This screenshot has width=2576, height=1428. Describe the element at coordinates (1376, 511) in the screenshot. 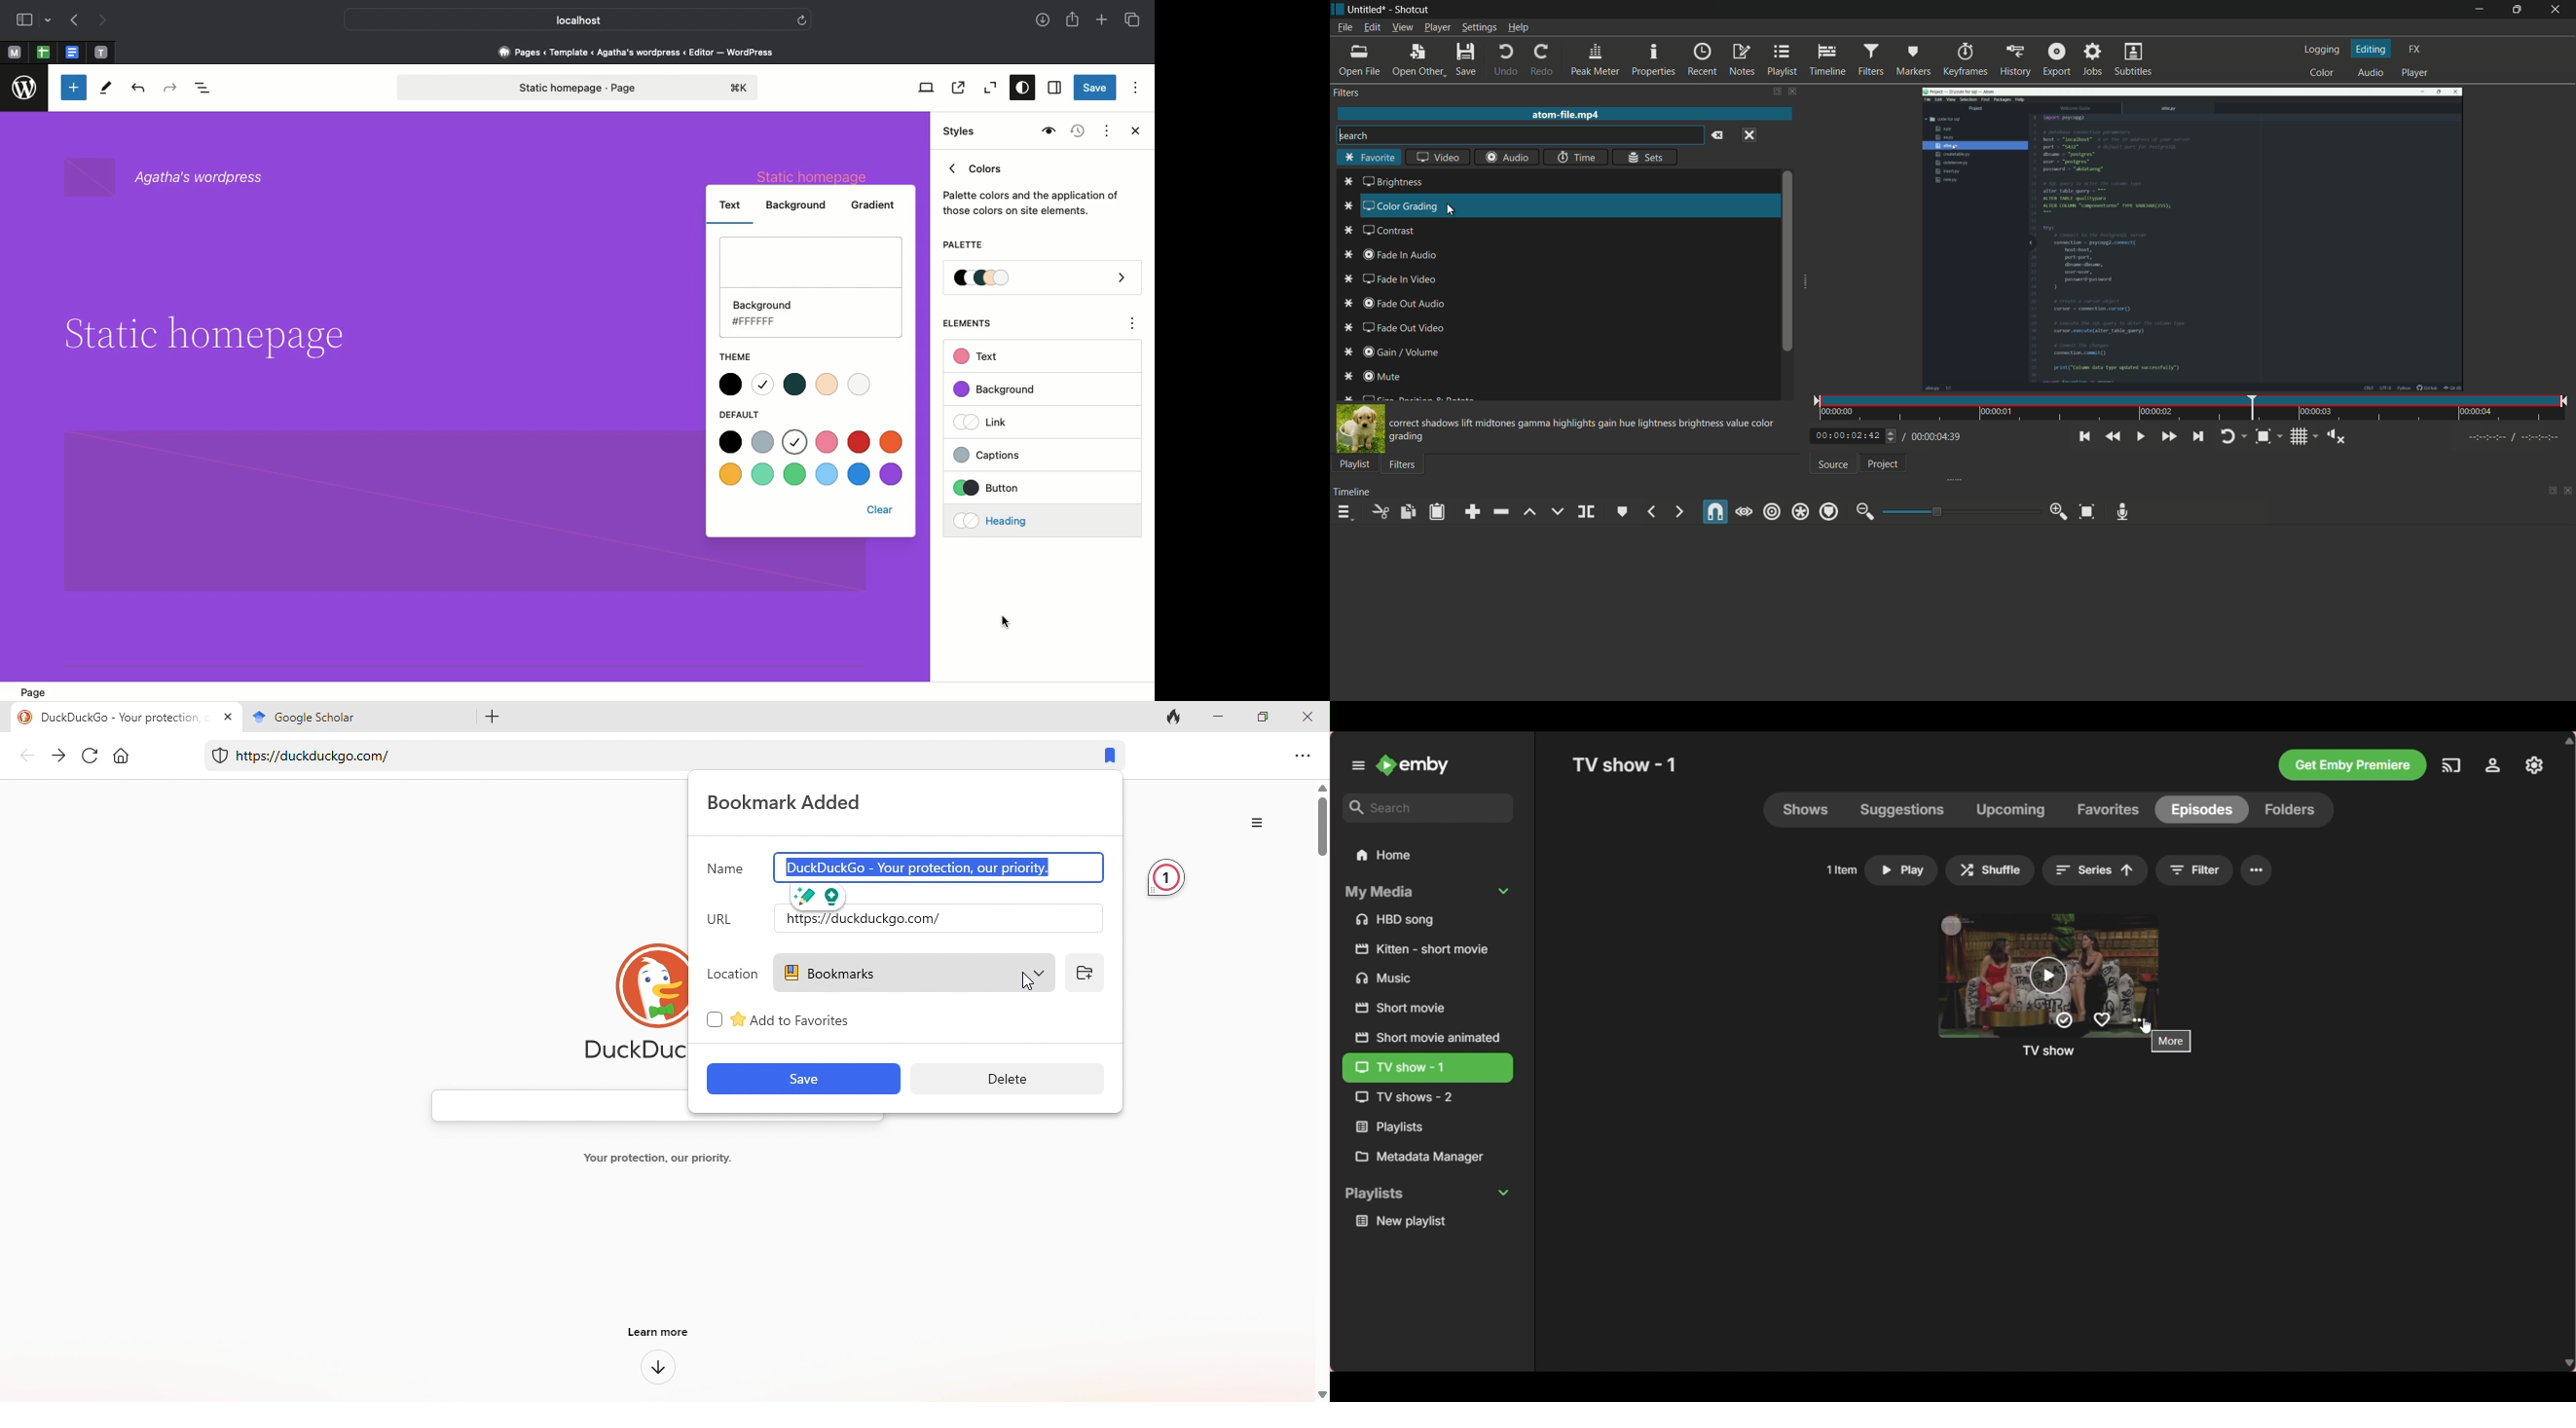

I see `cut` at that location.